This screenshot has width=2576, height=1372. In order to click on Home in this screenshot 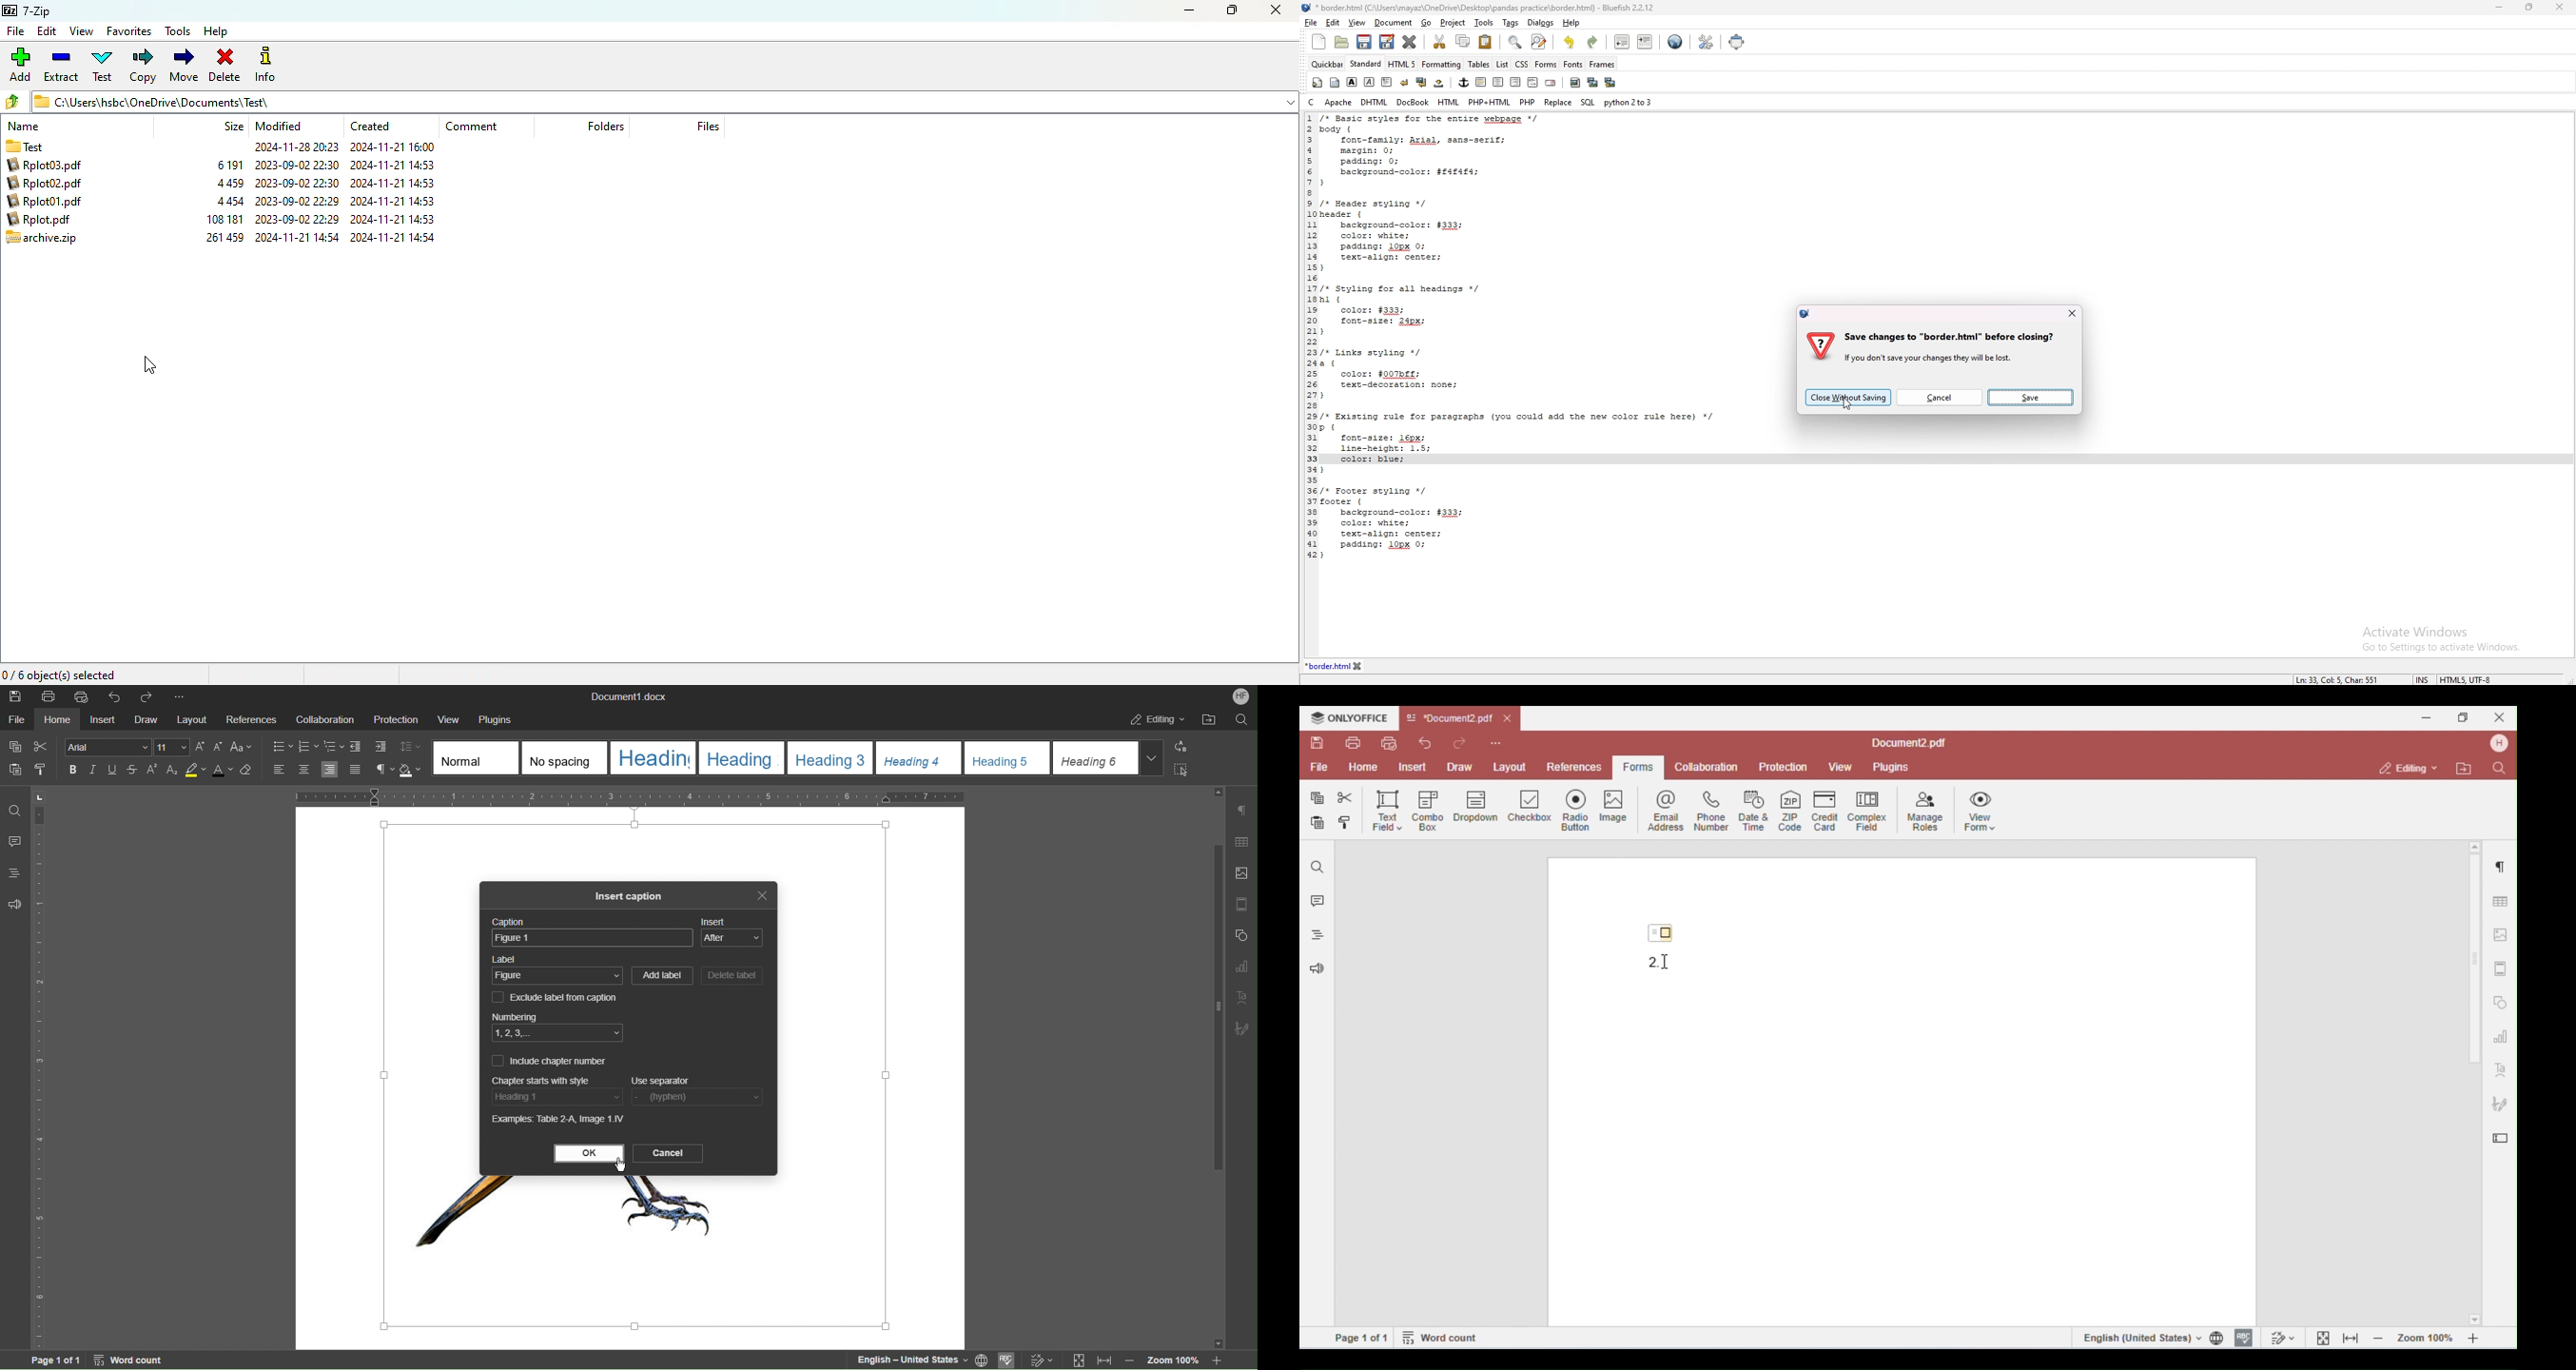, I will do `click(58, 721)`.